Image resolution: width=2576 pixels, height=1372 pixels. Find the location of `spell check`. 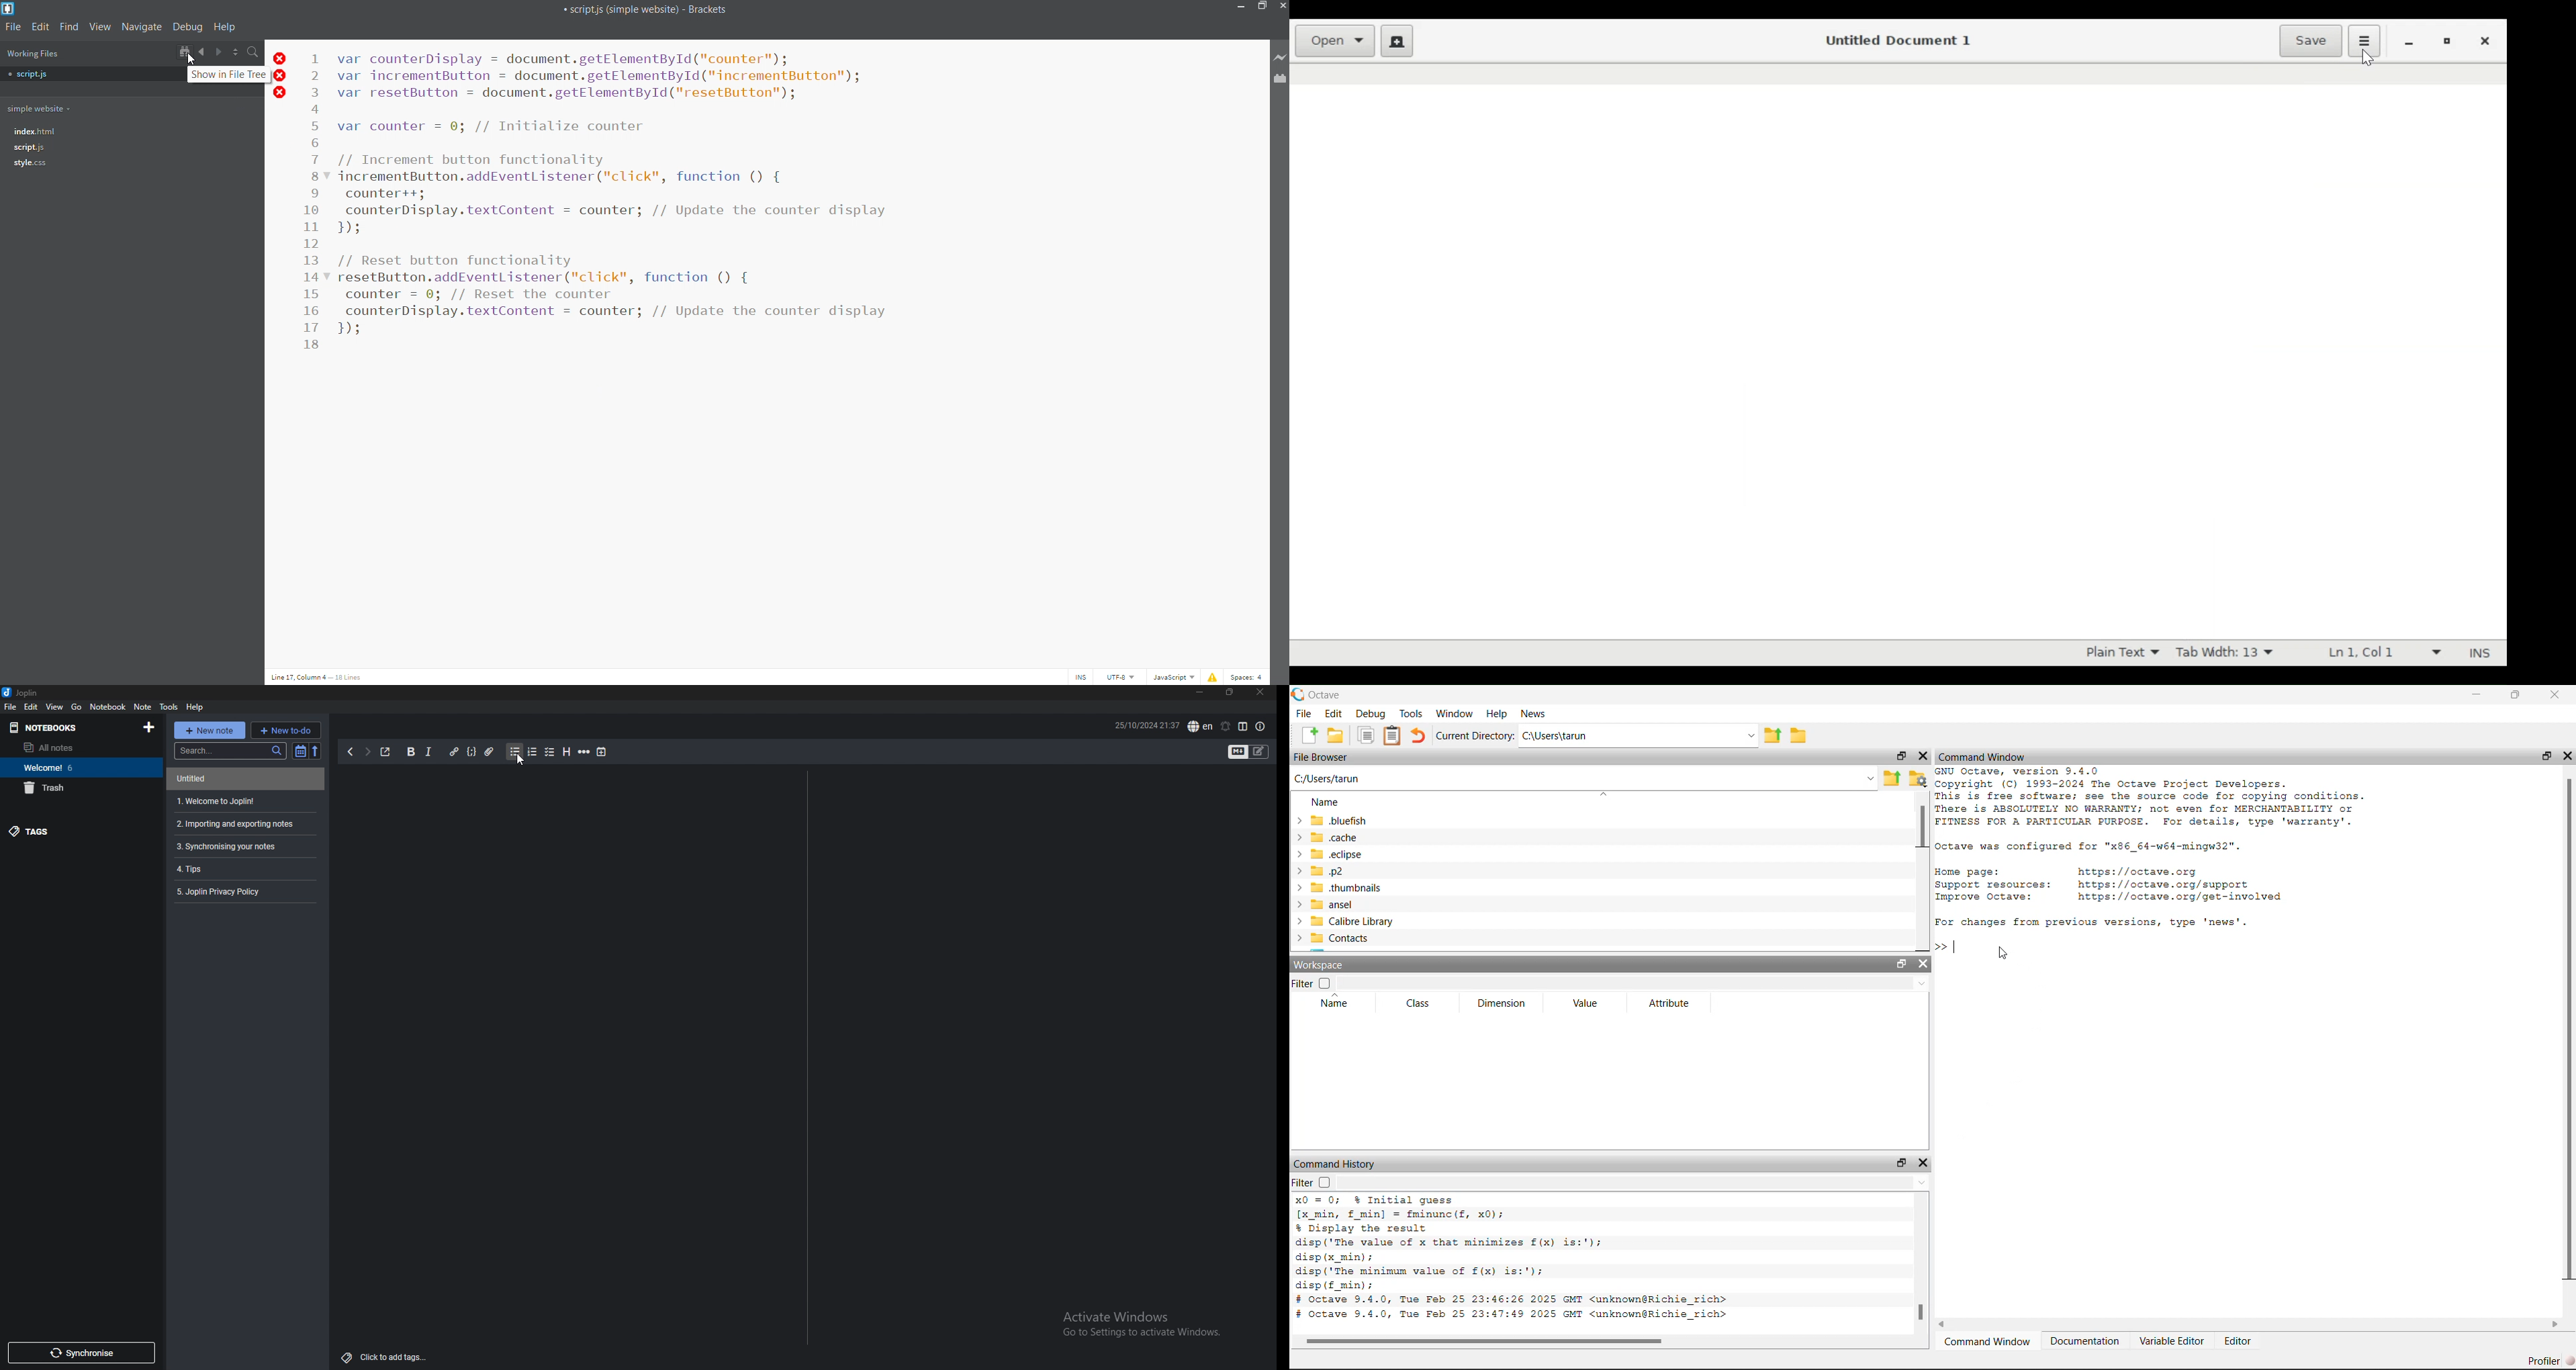

spell check is located at coordinates (1198, 726).